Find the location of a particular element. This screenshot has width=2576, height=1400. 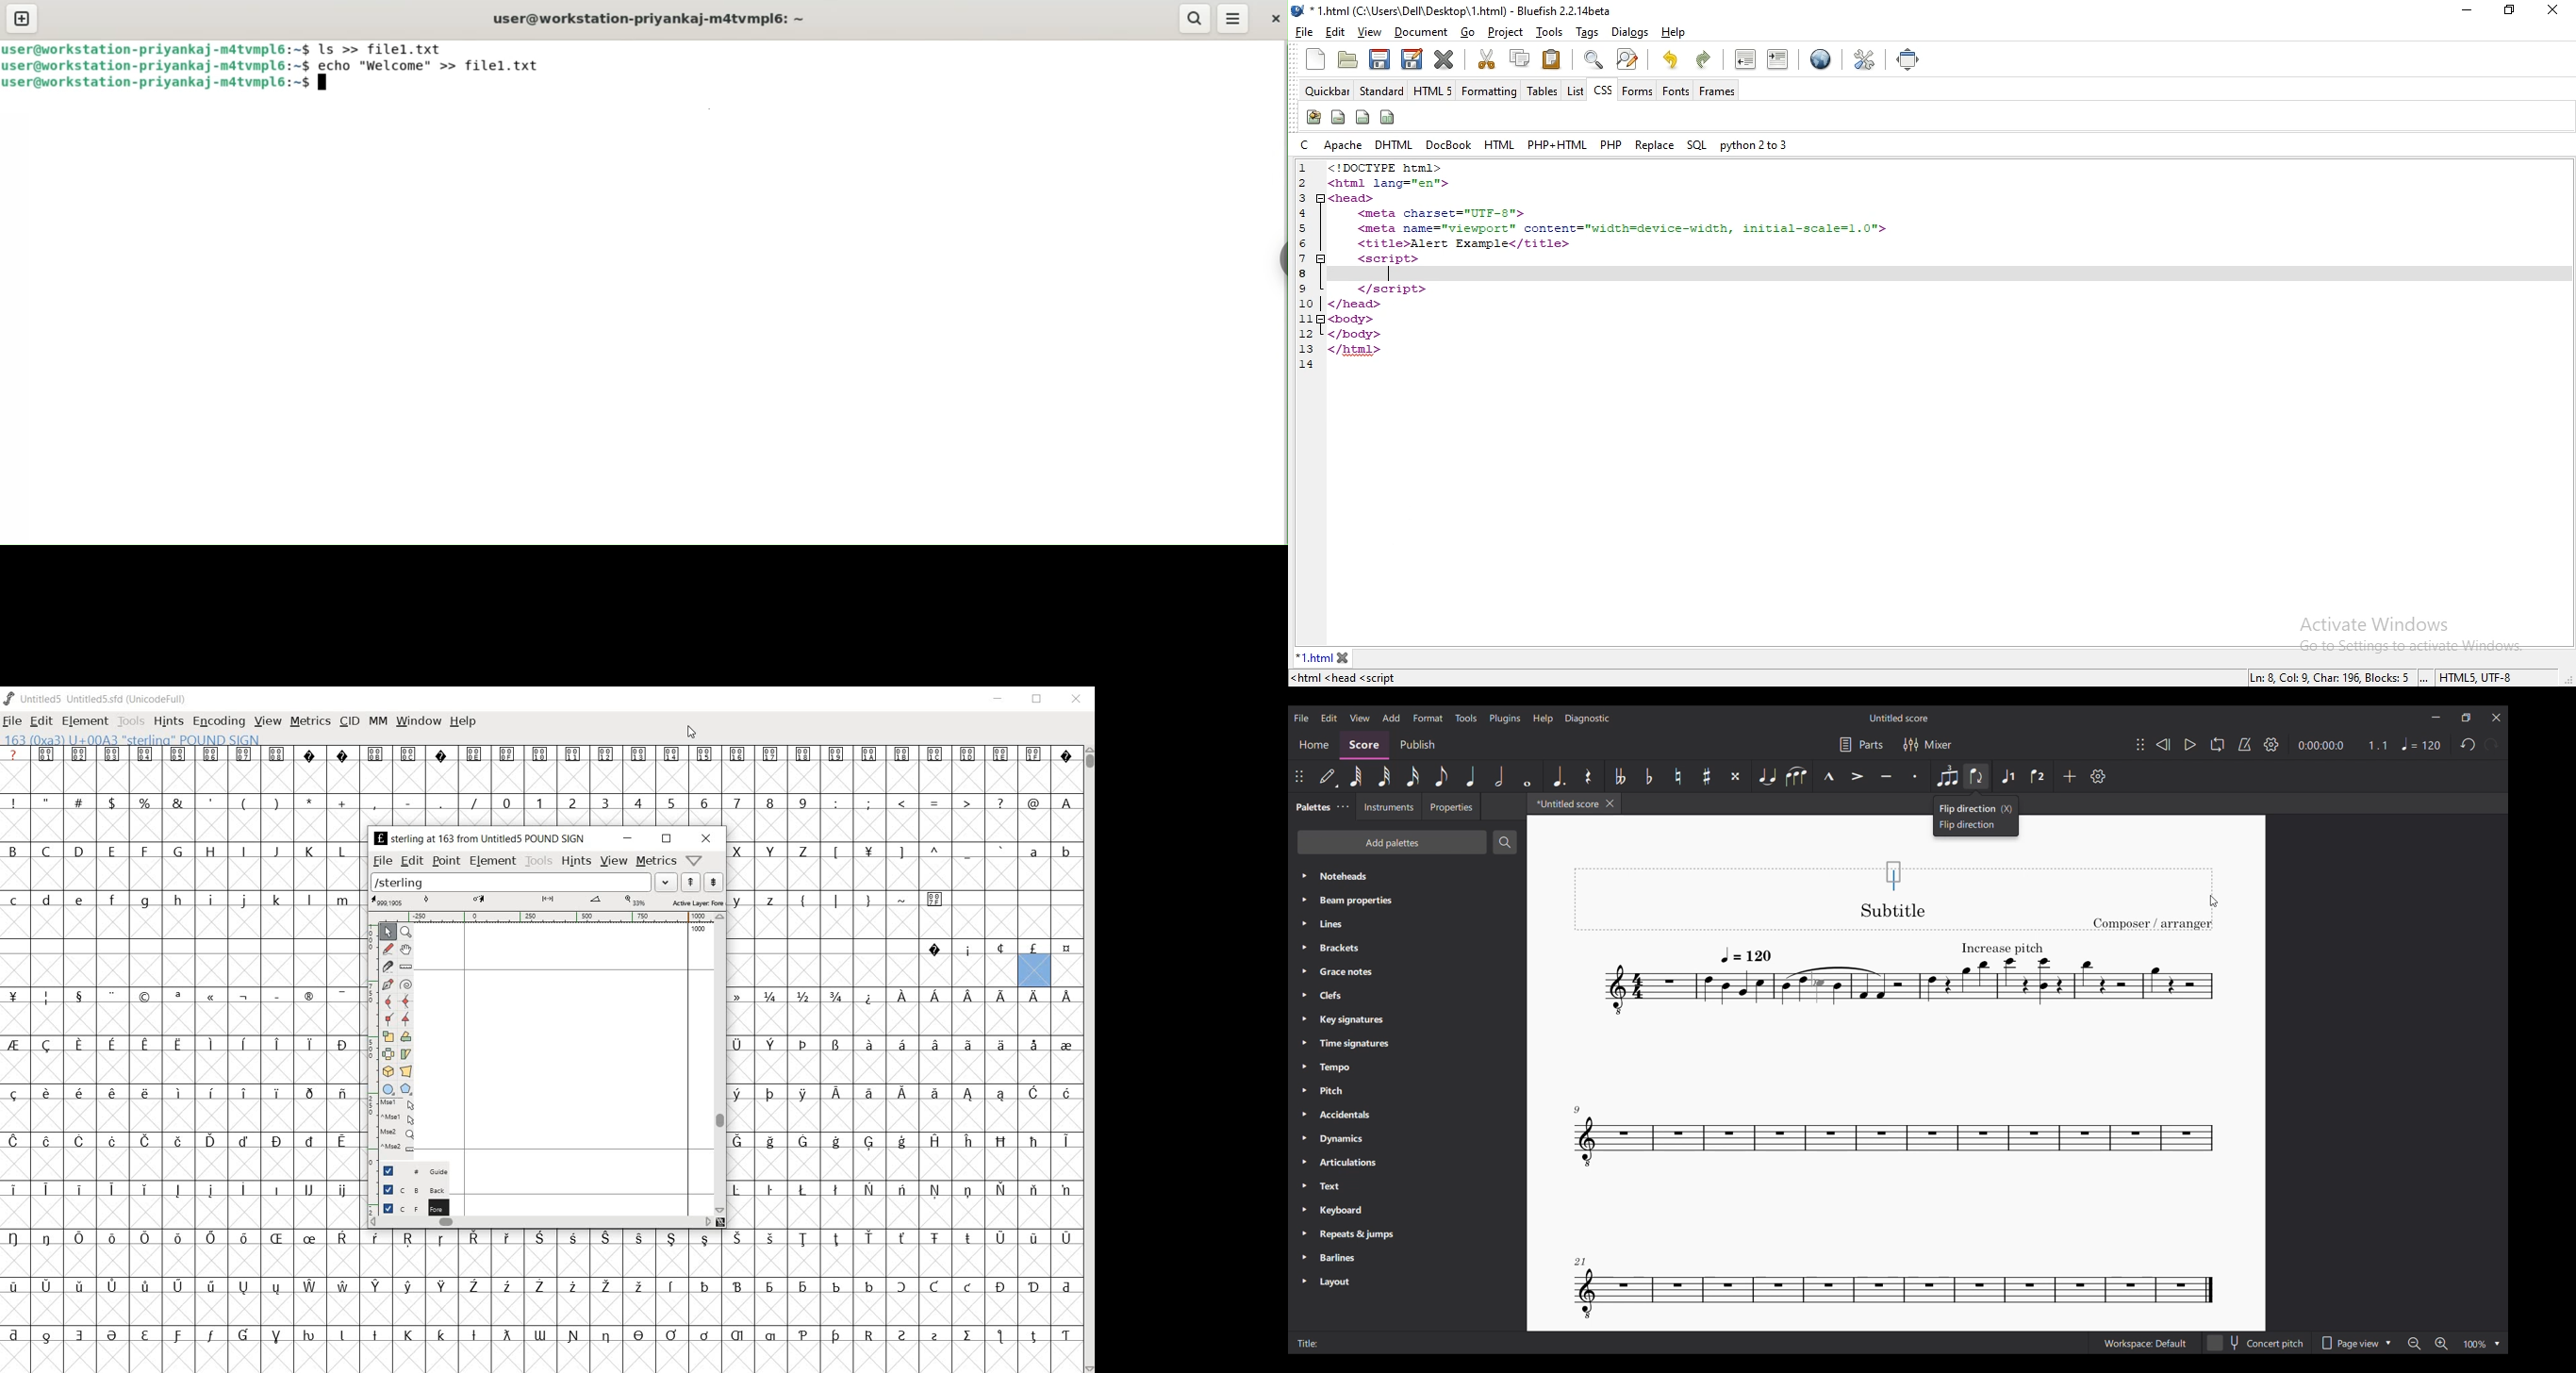

Page view options is located at coordinates (2354, 1342).